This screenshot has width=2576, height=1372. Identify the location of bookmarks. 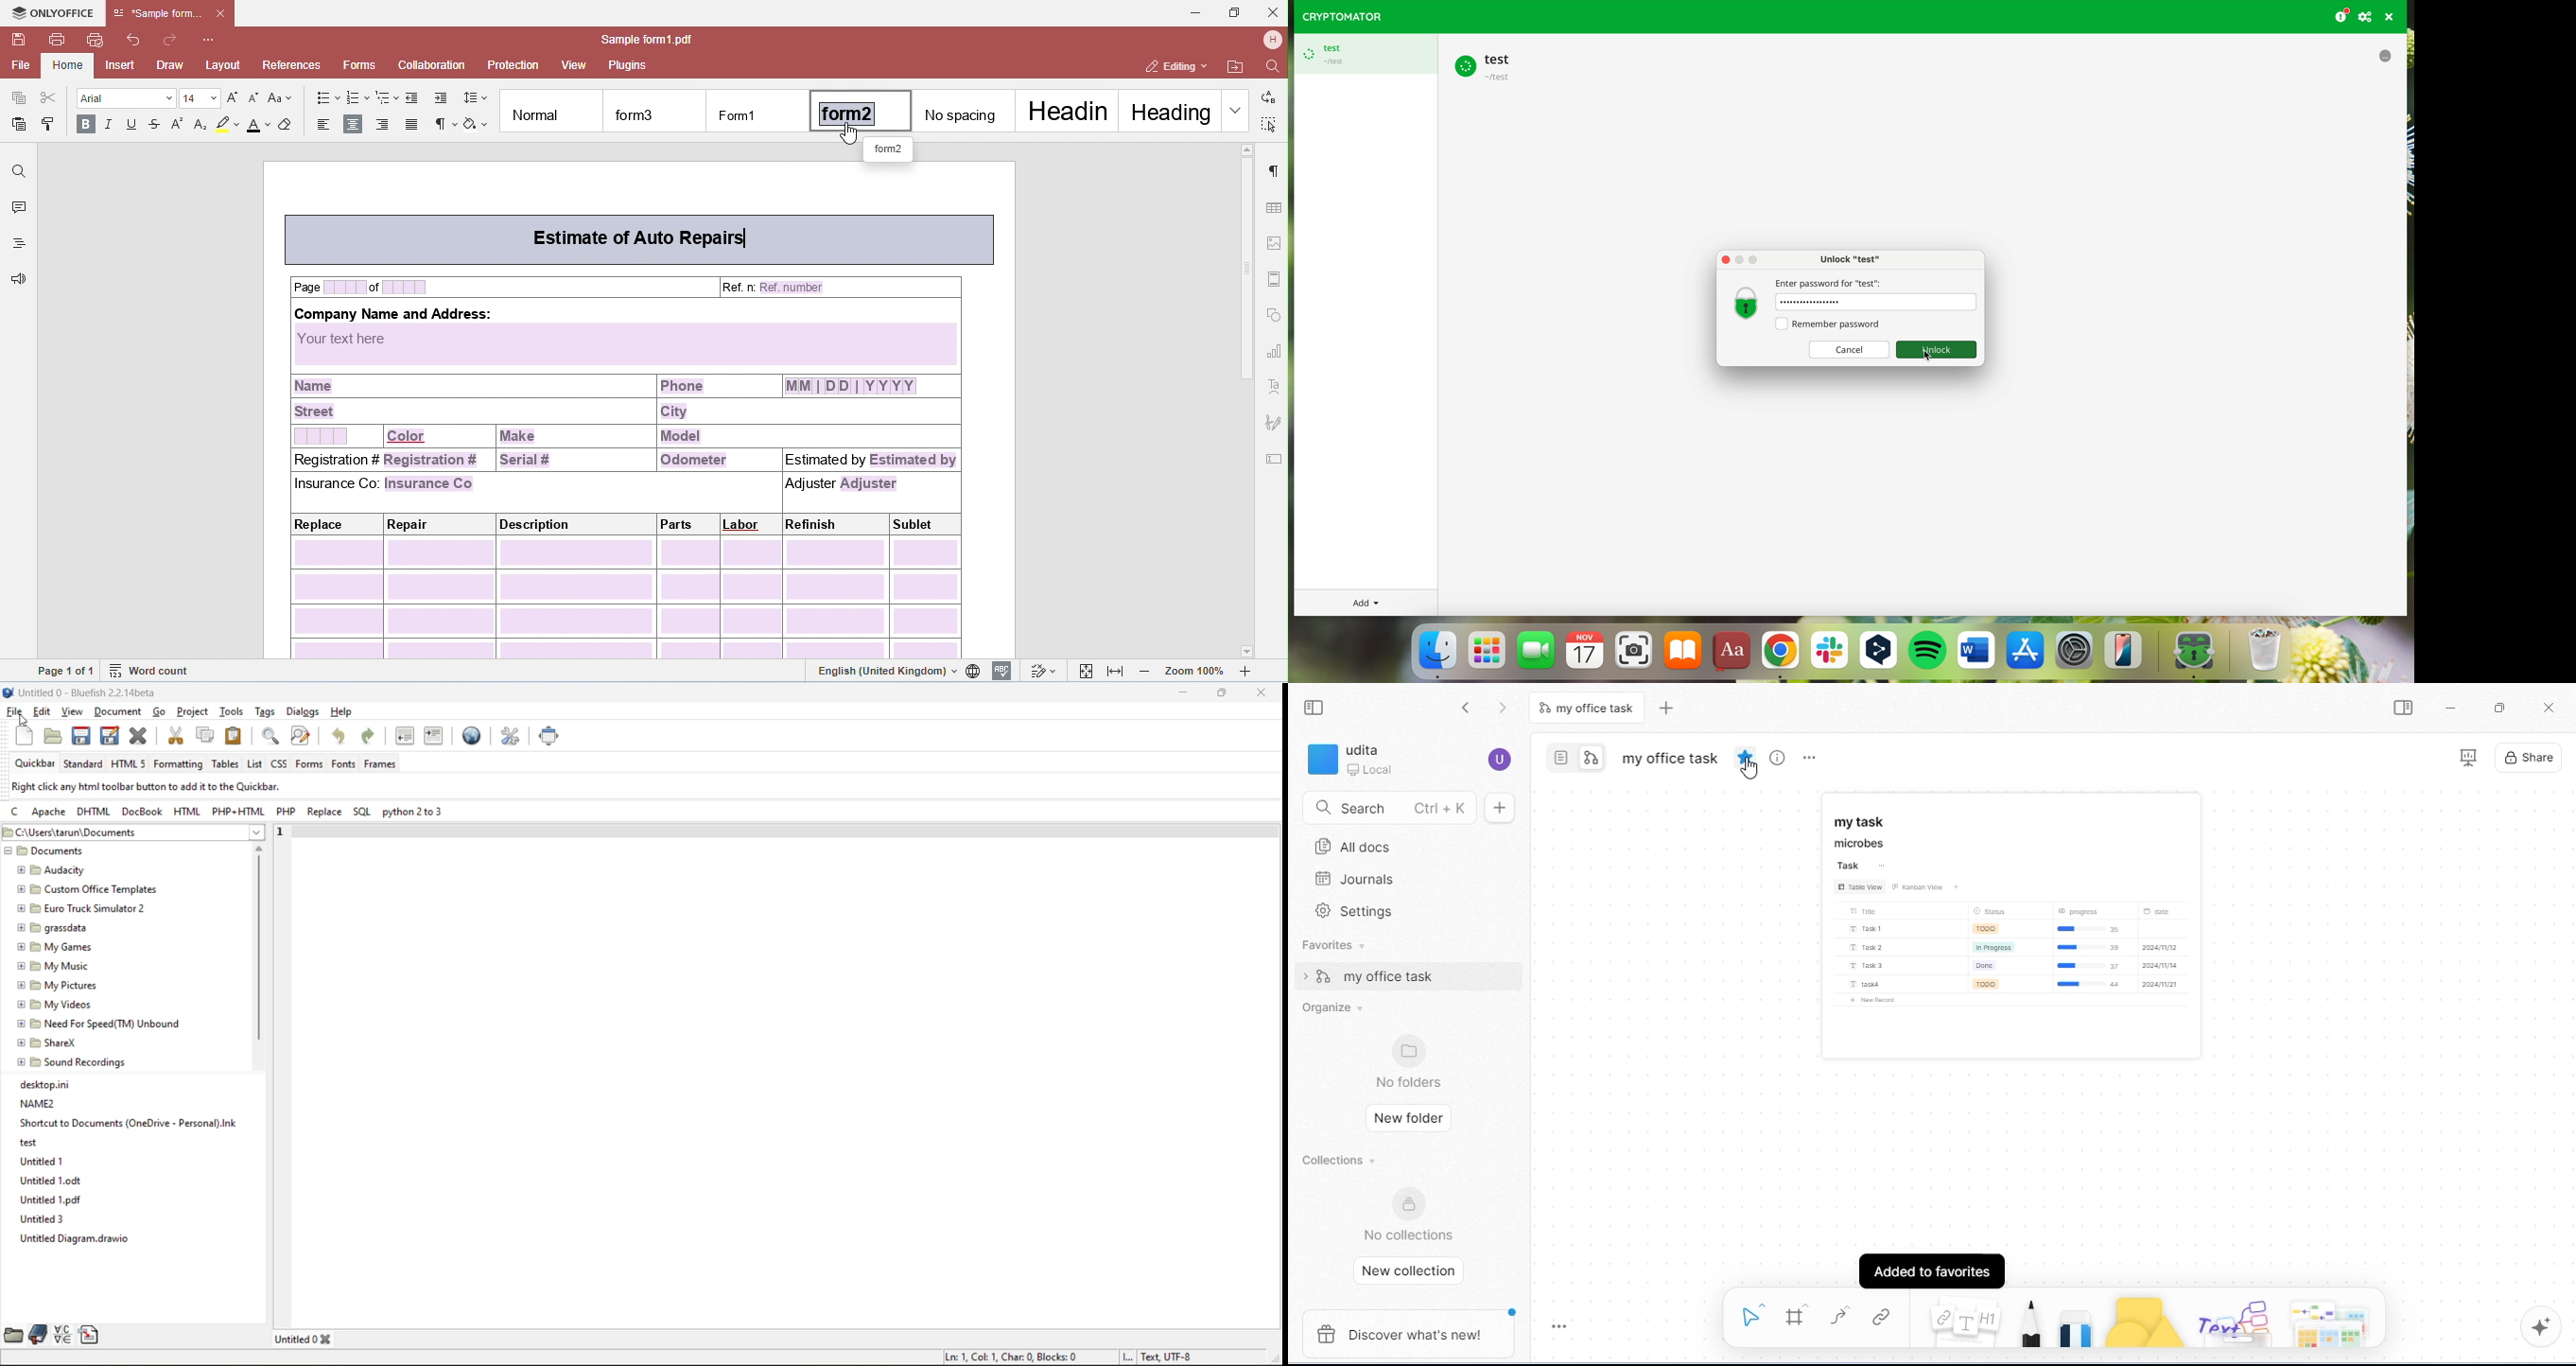
(39, 1334).